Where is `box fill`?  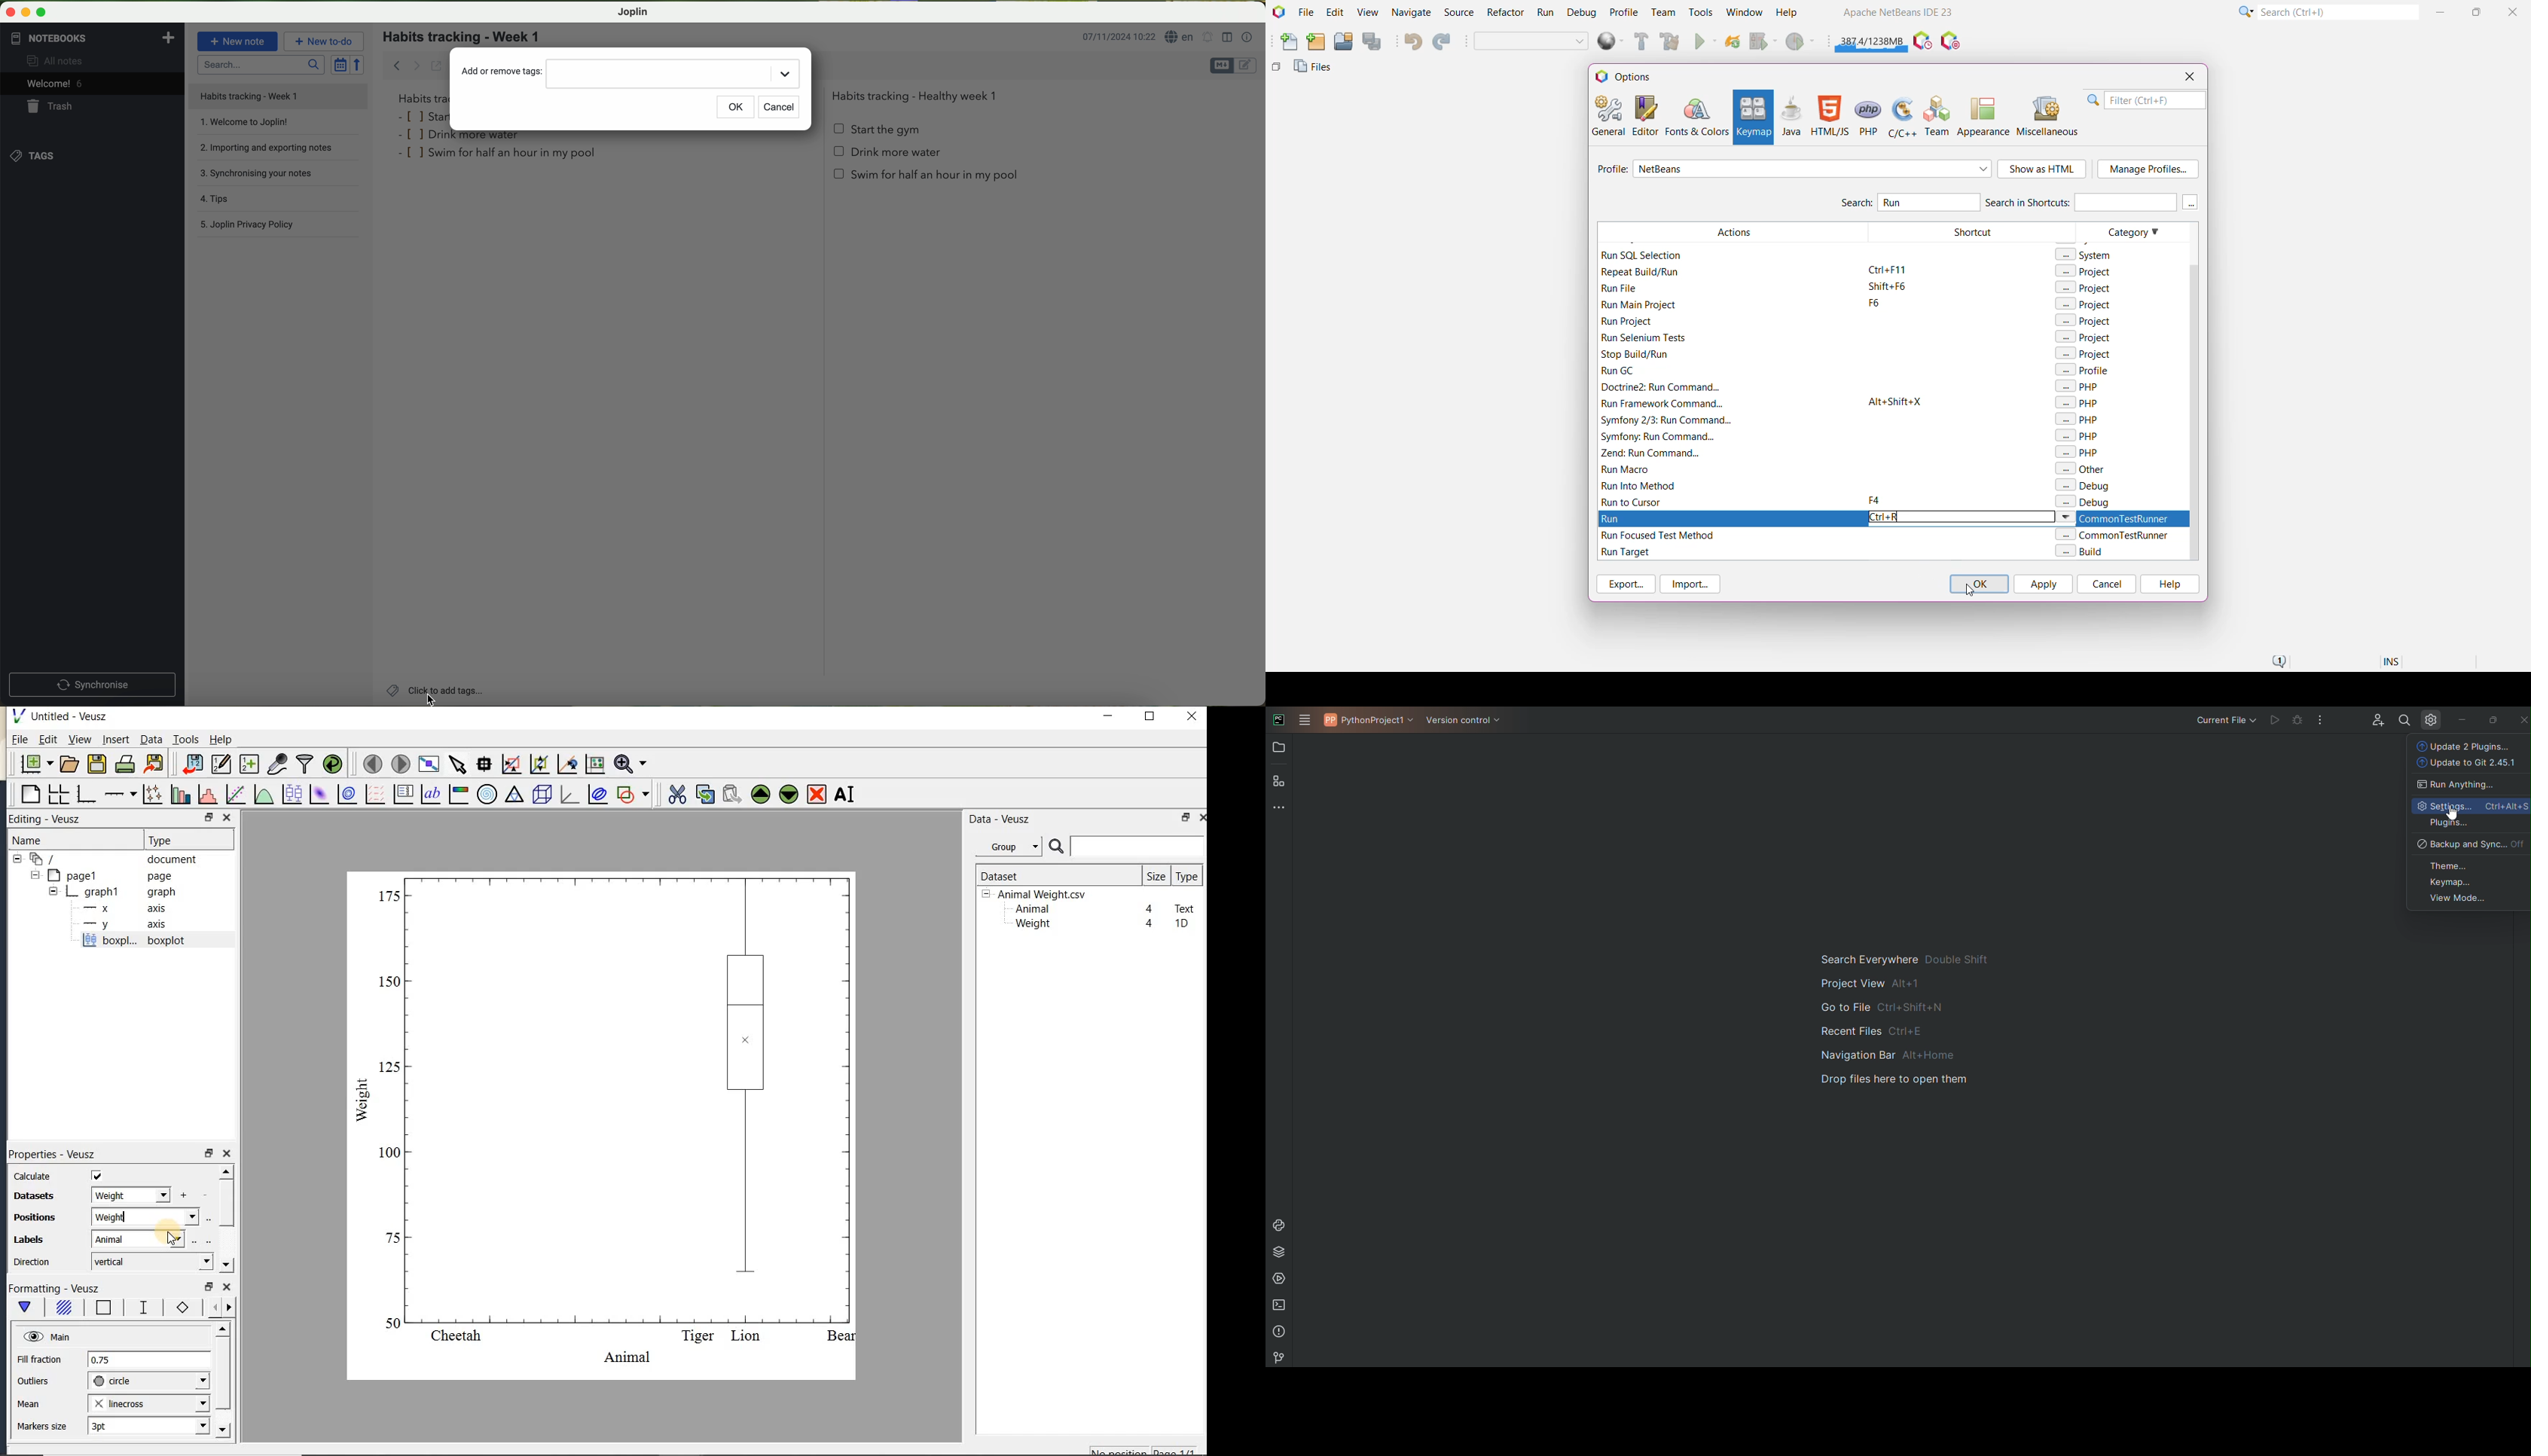 box fill is located at coordinates (62, 1309).